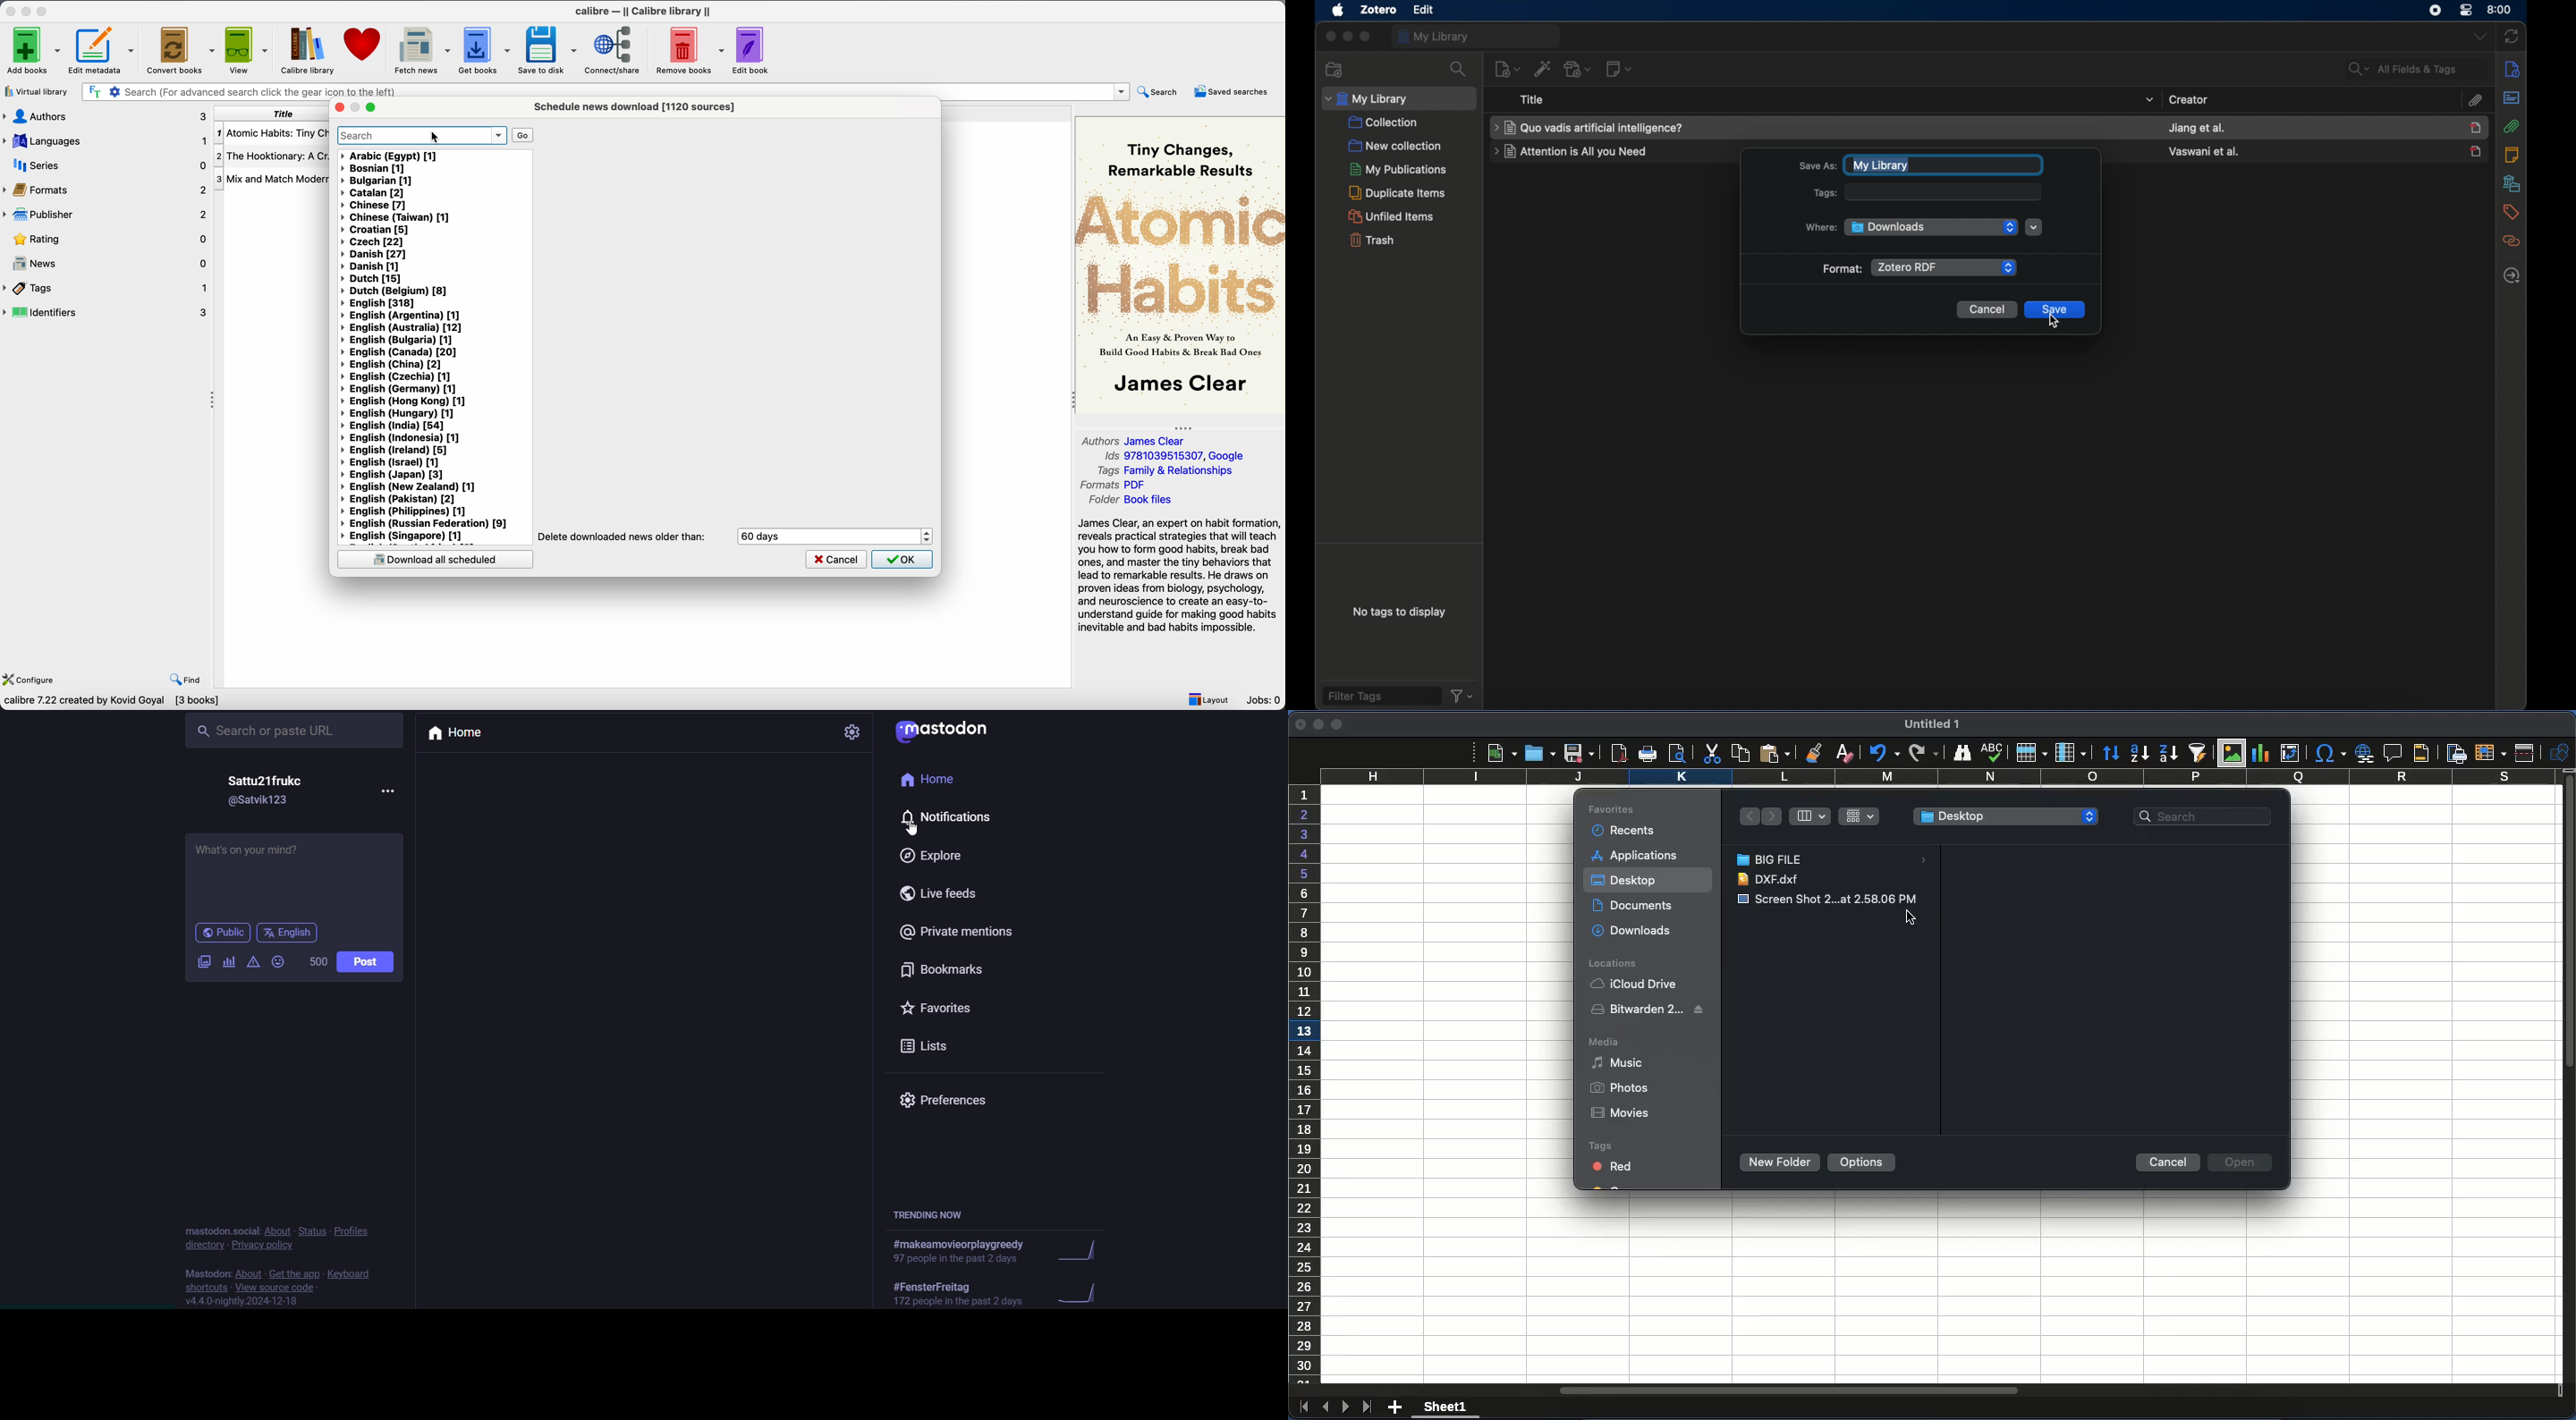  Describe the element at coordinates (400, 500) in the screenshot. I see `English (Pakistan) [2]` at that location.